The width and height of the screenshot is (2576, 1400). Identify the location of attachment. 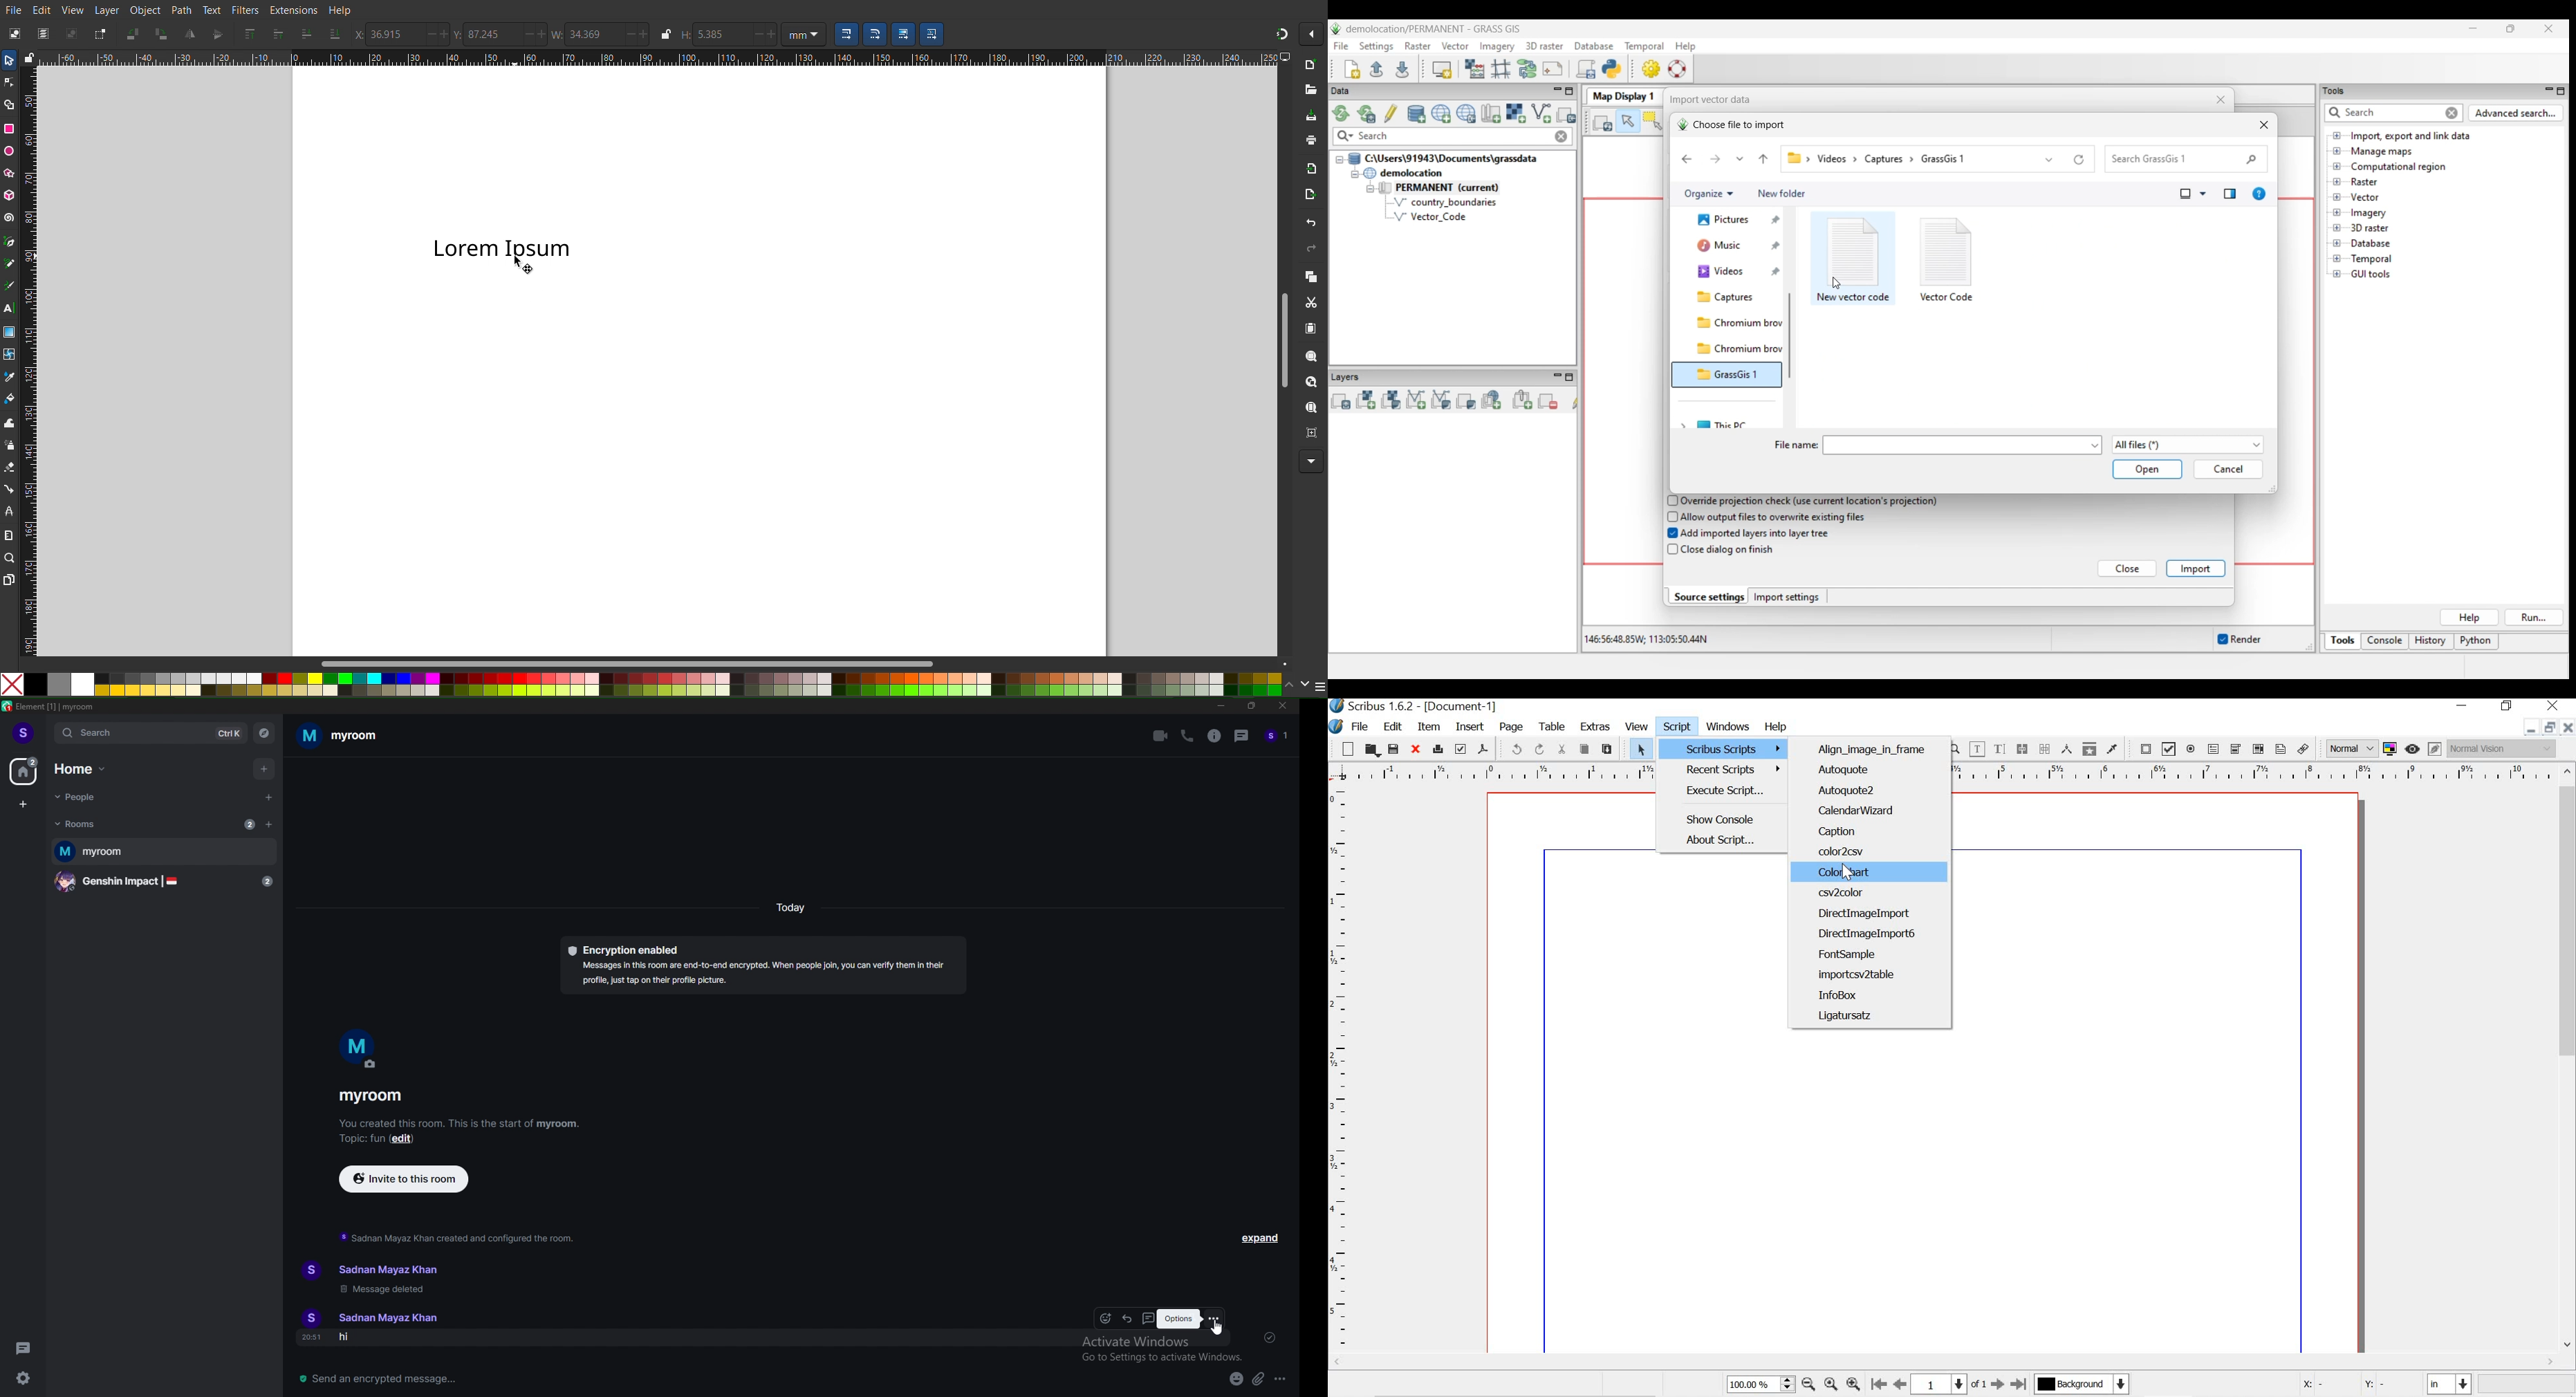
(1258, 1379).